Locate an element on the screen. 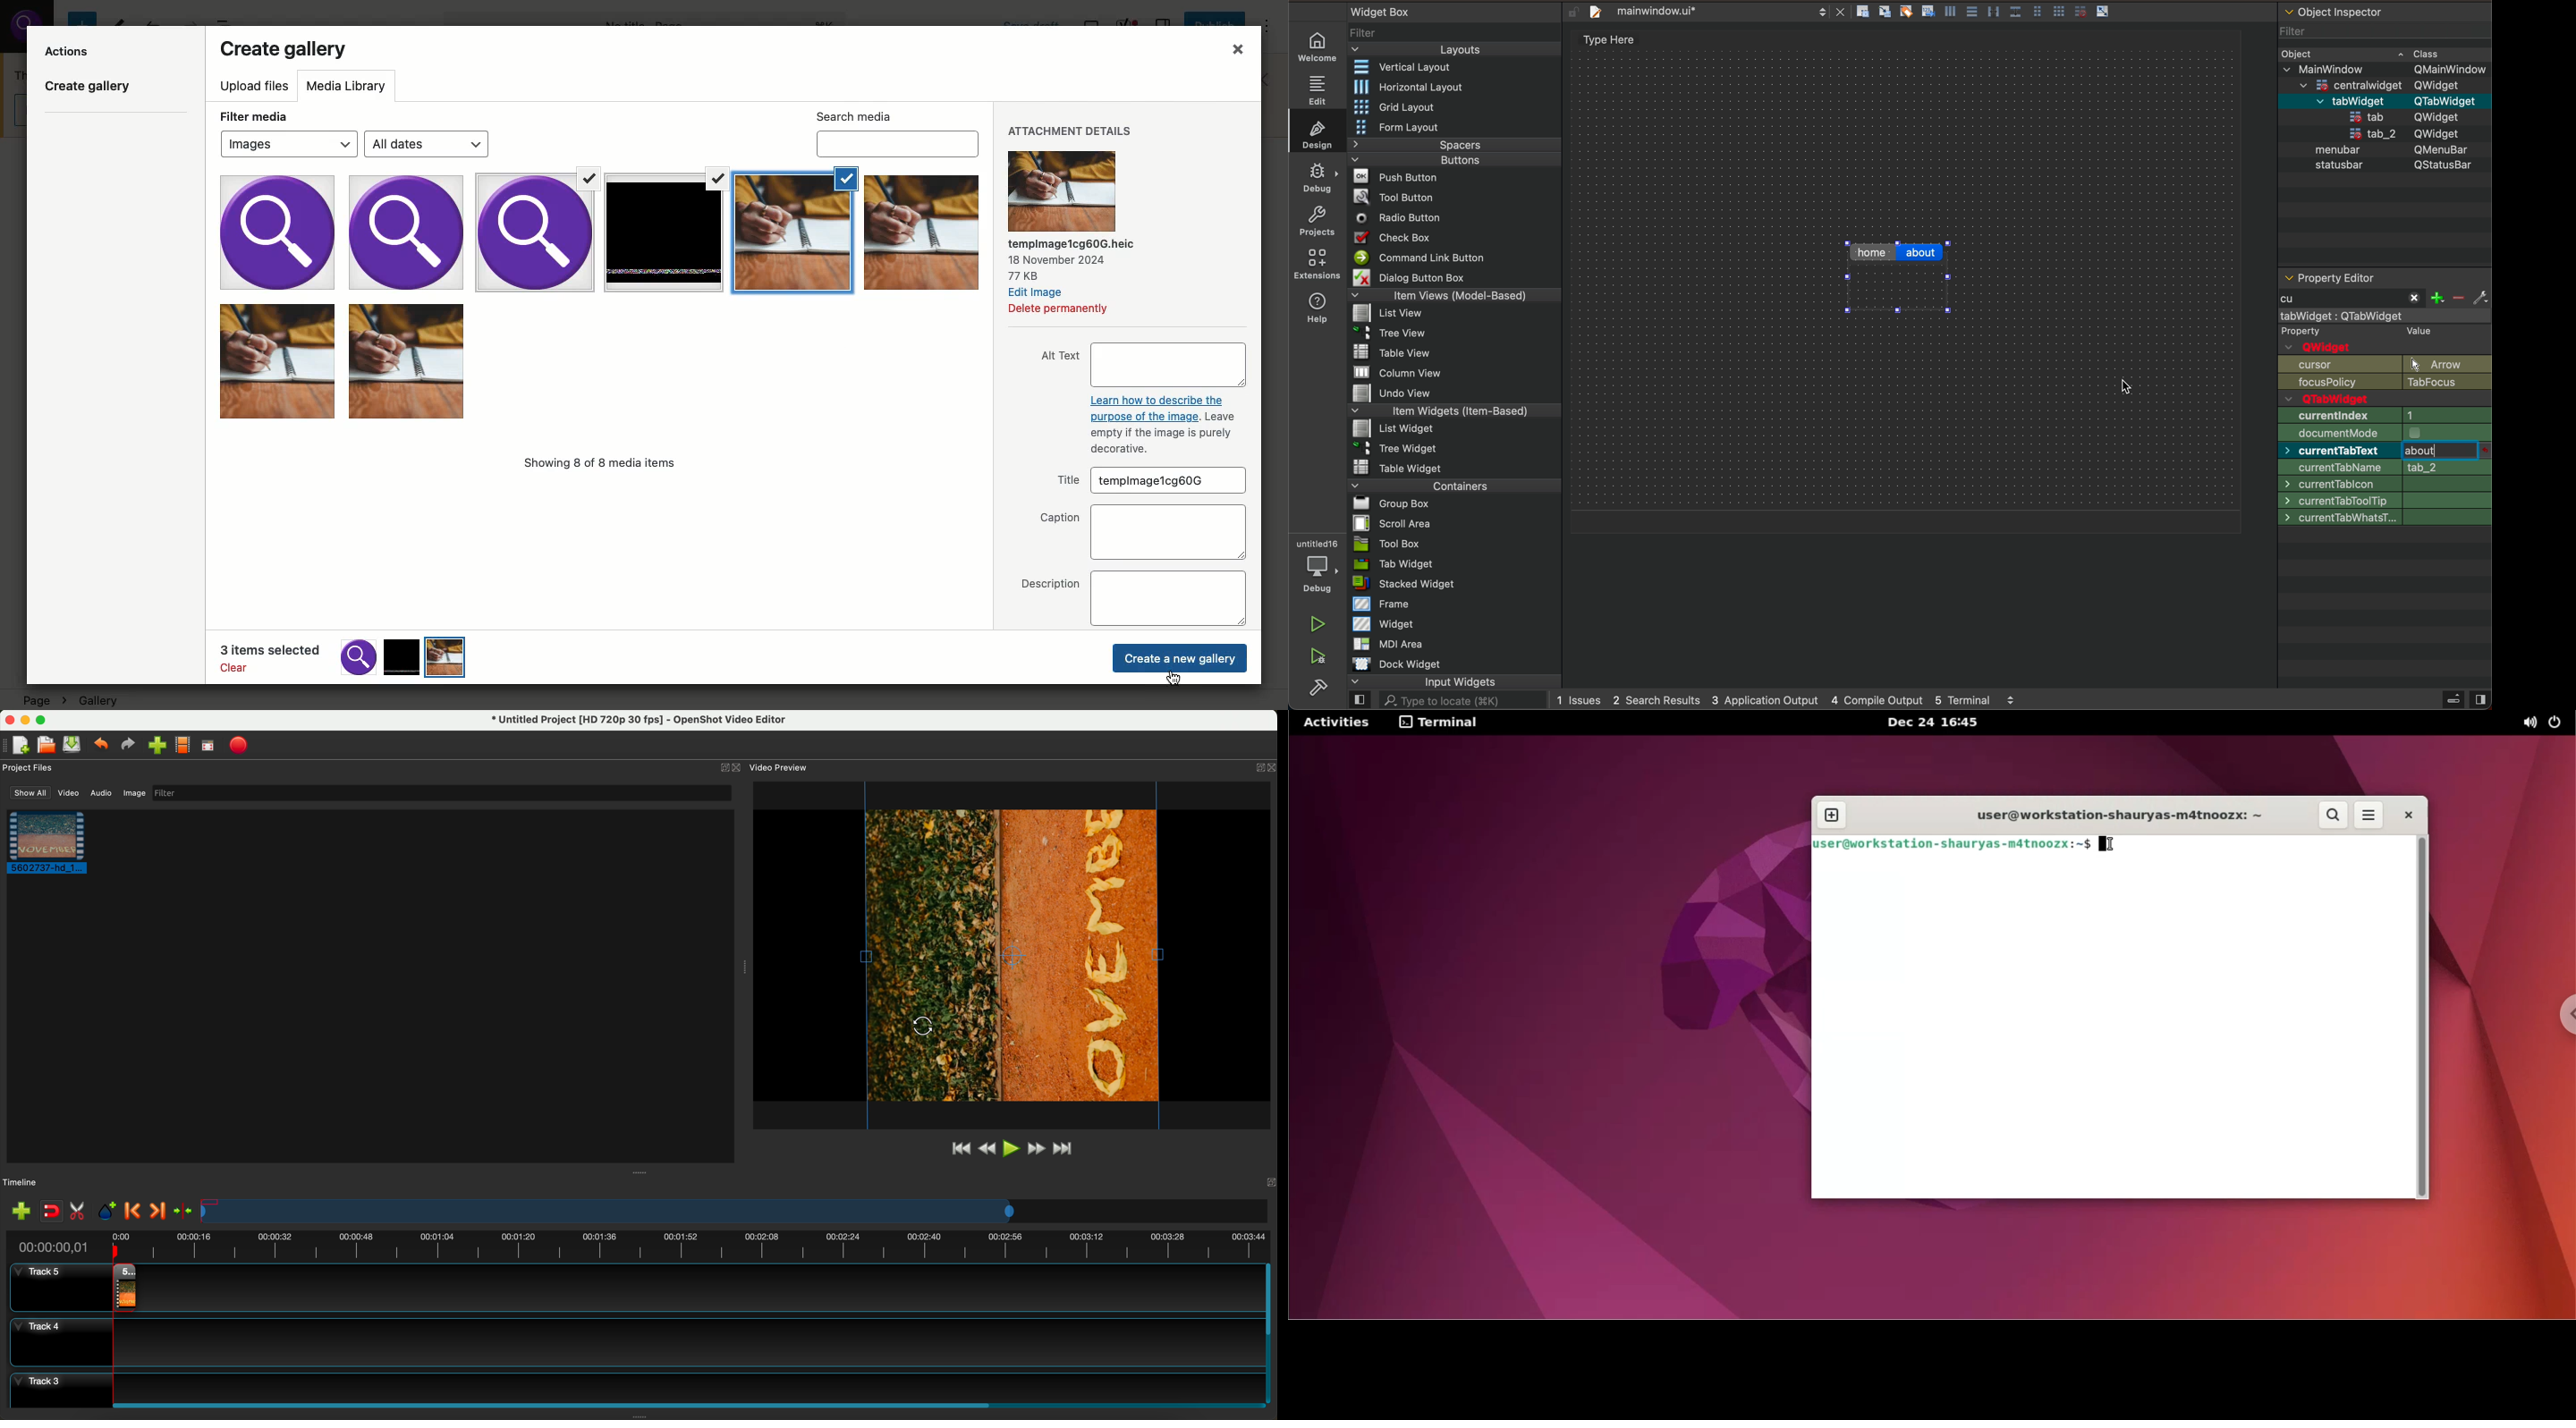 This screenshot has height=1428, width=2576. Tool Box is located at coordinates (1401, 542).